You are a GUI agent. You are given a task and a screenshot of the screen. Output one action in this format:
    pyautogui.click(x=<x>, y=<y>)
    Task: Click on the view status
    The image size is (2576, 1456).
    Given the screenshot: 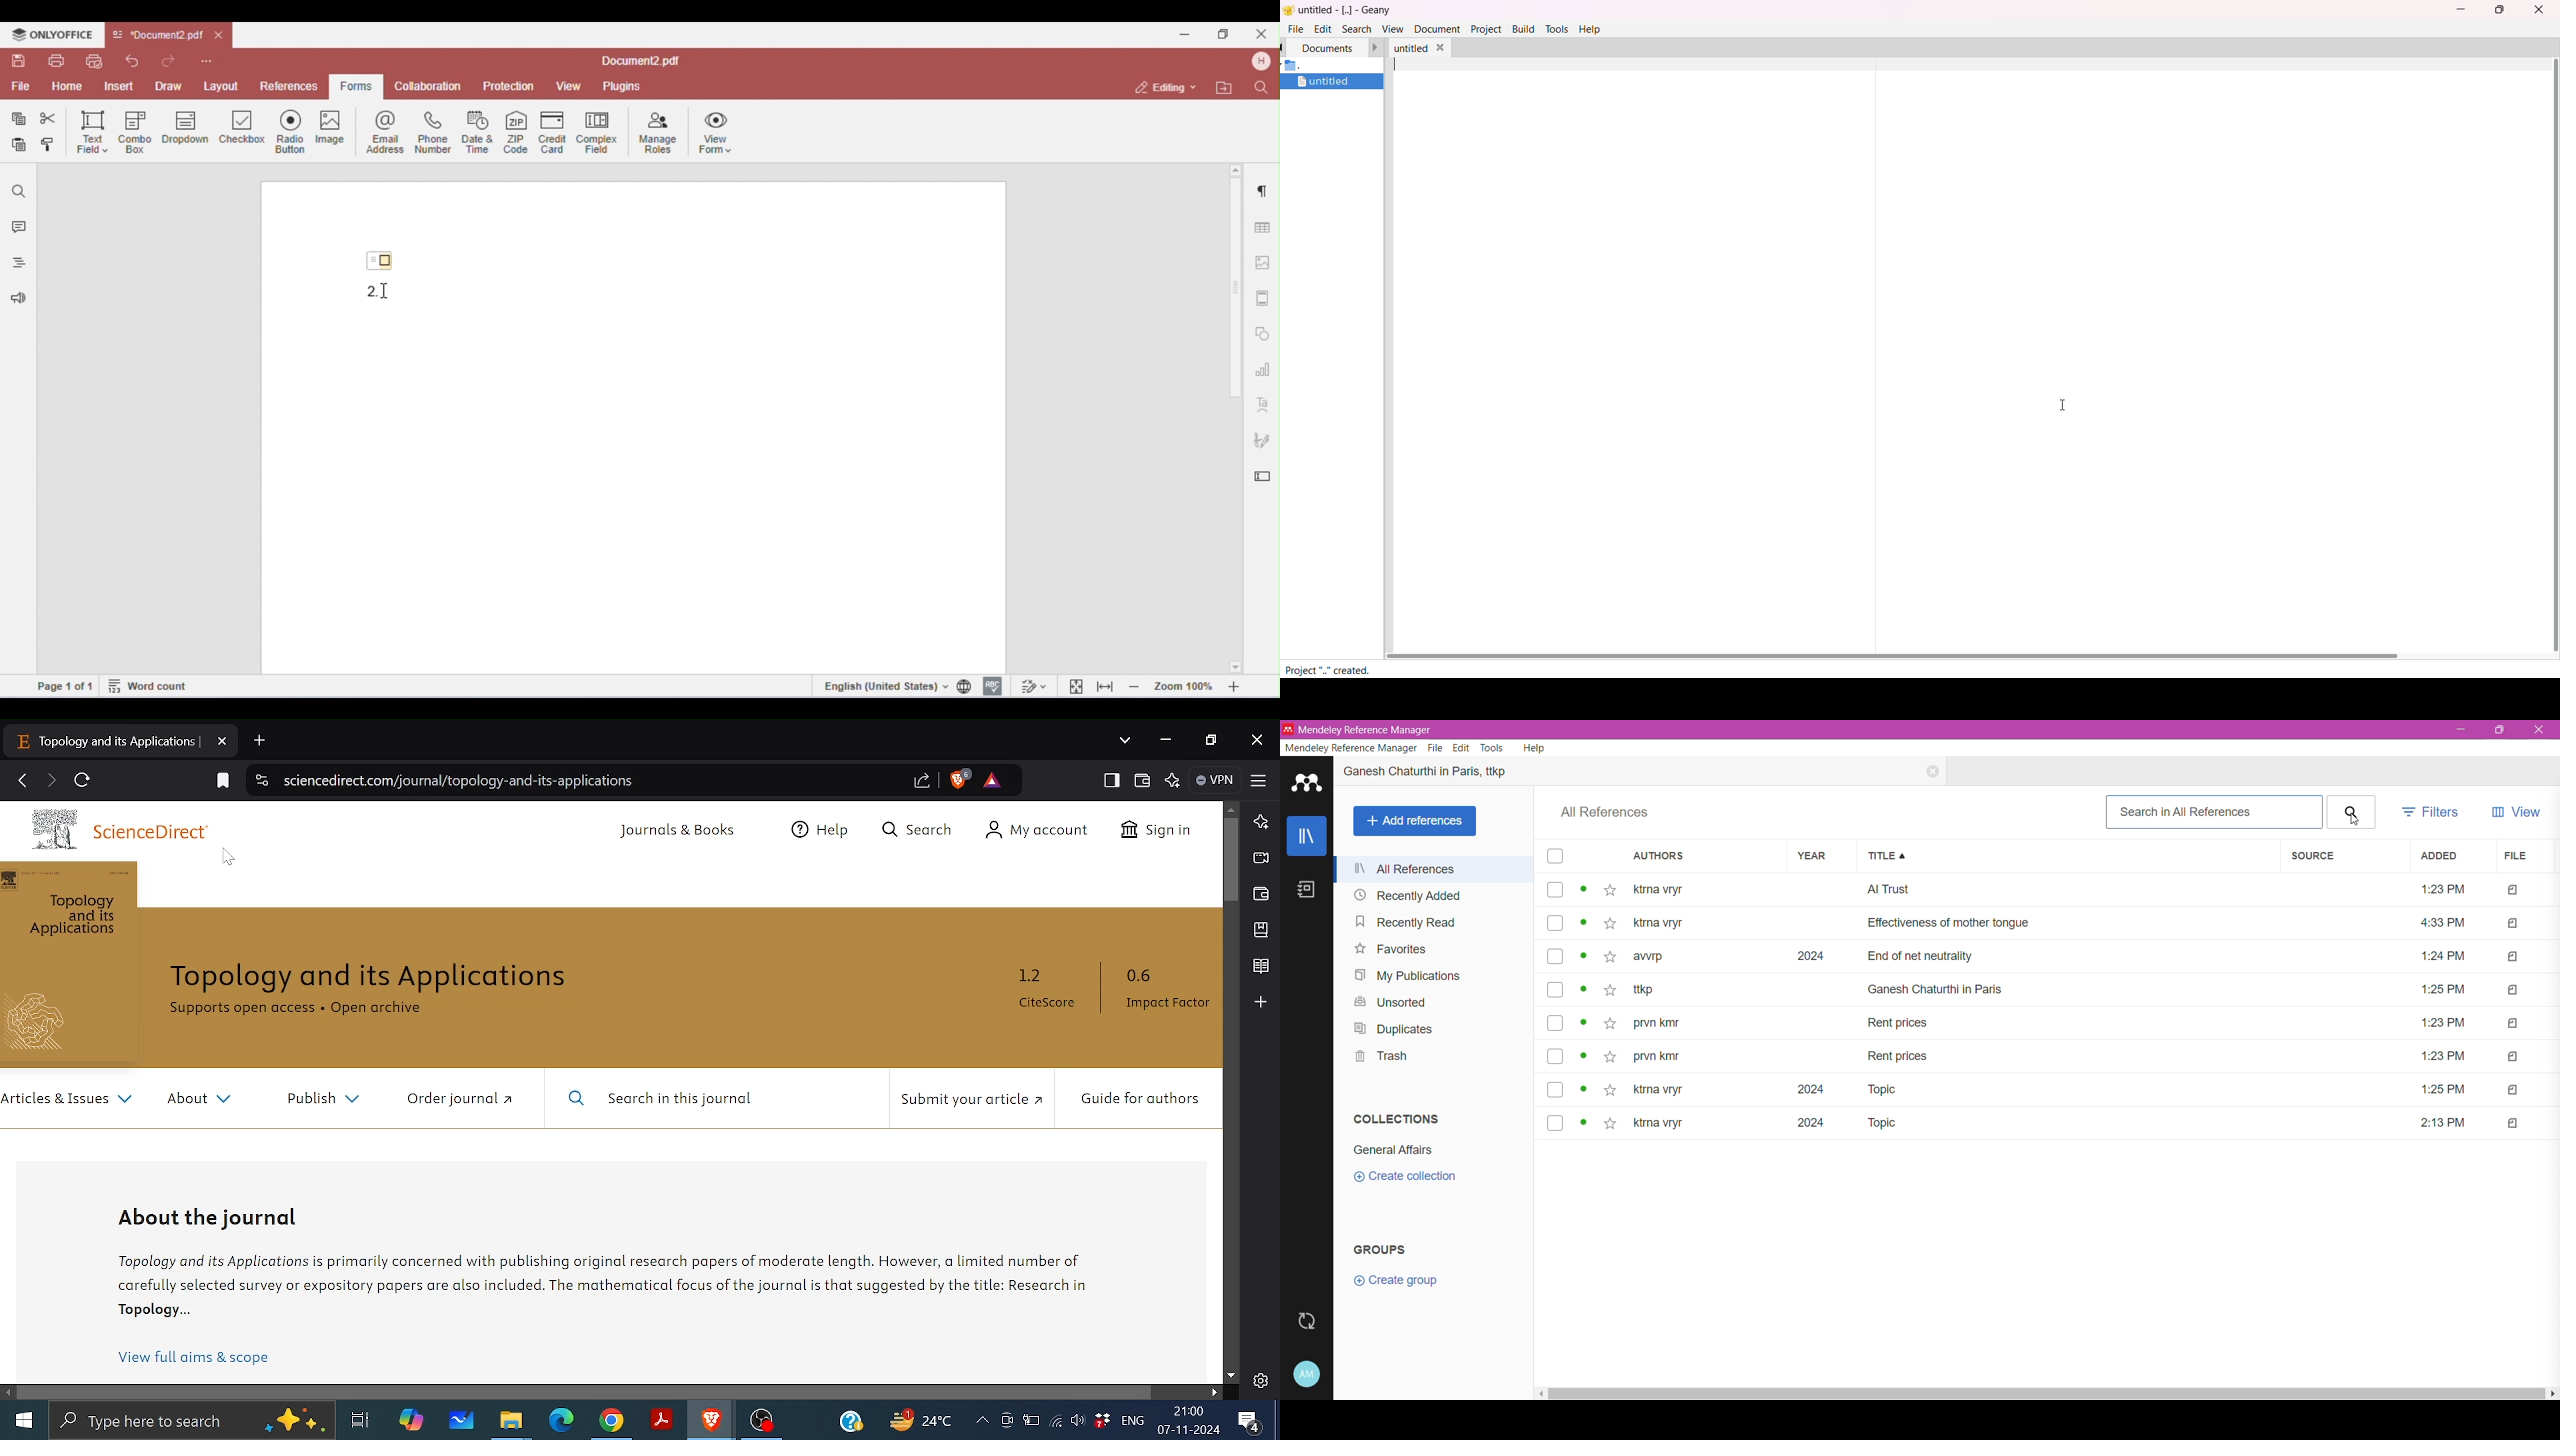 What is the action you would take?
    pyautogui.click(x=1585, y=923)
    